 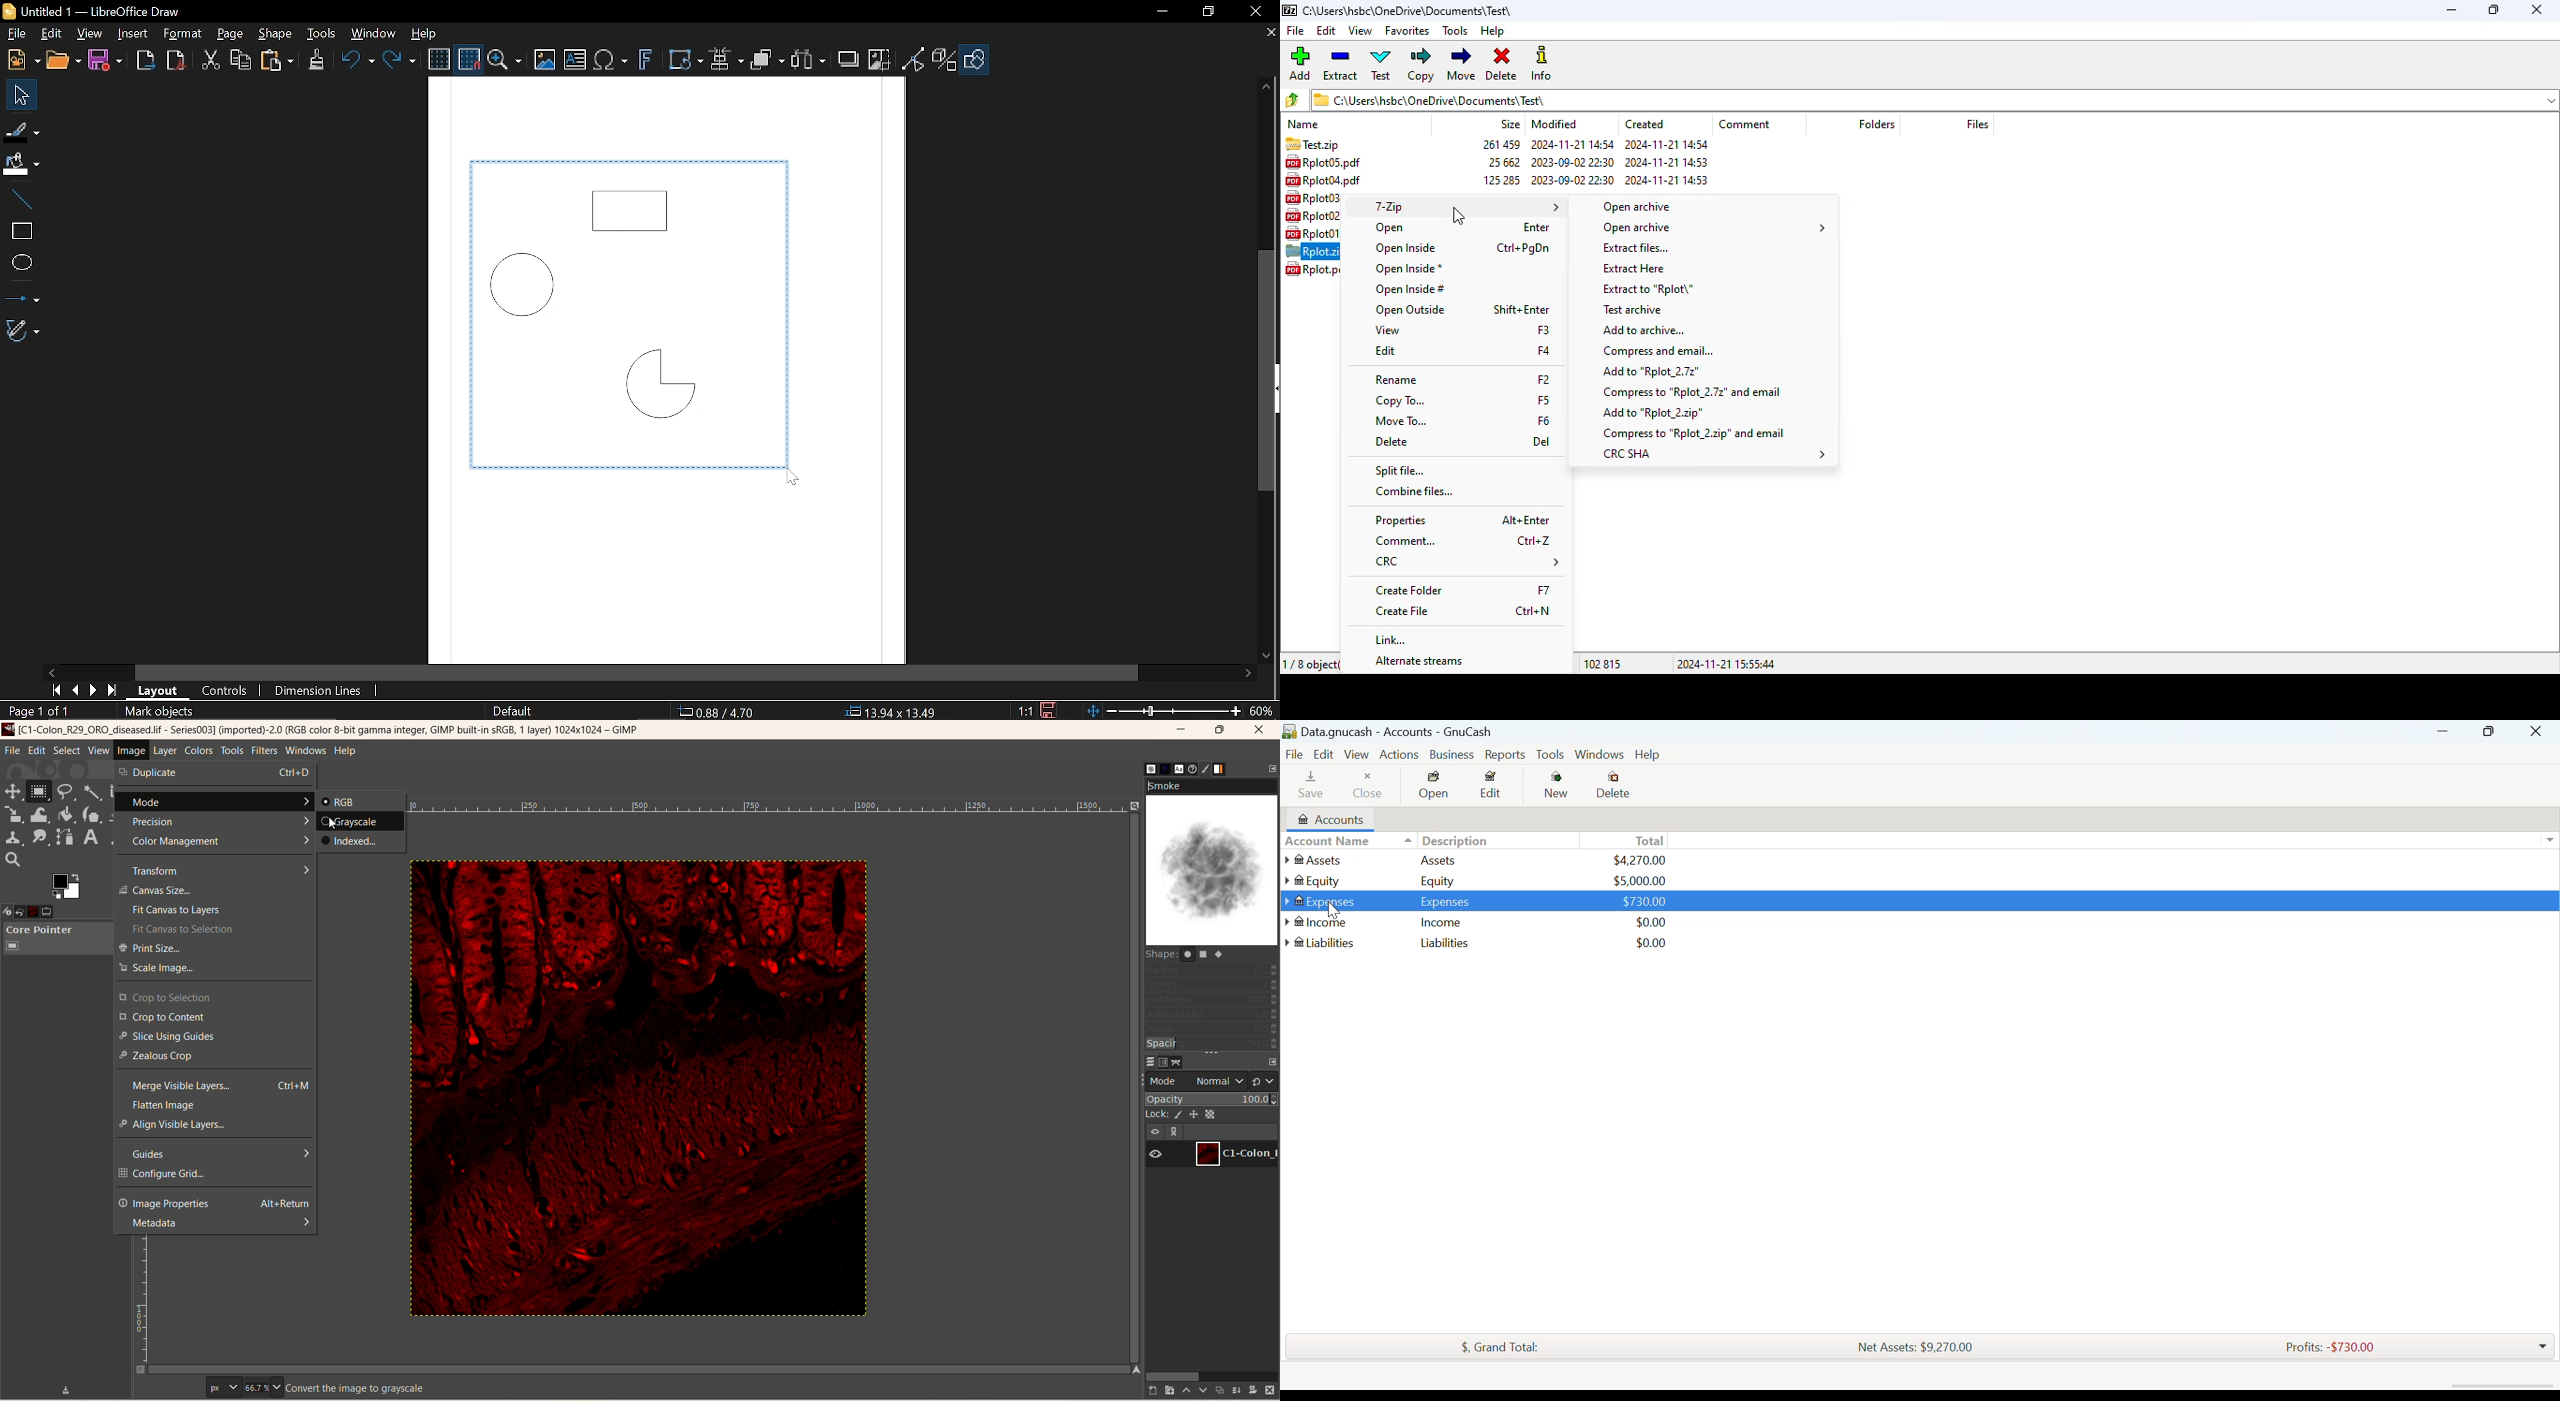 I want to click on Dimension lines, so click(x=319, y=691).